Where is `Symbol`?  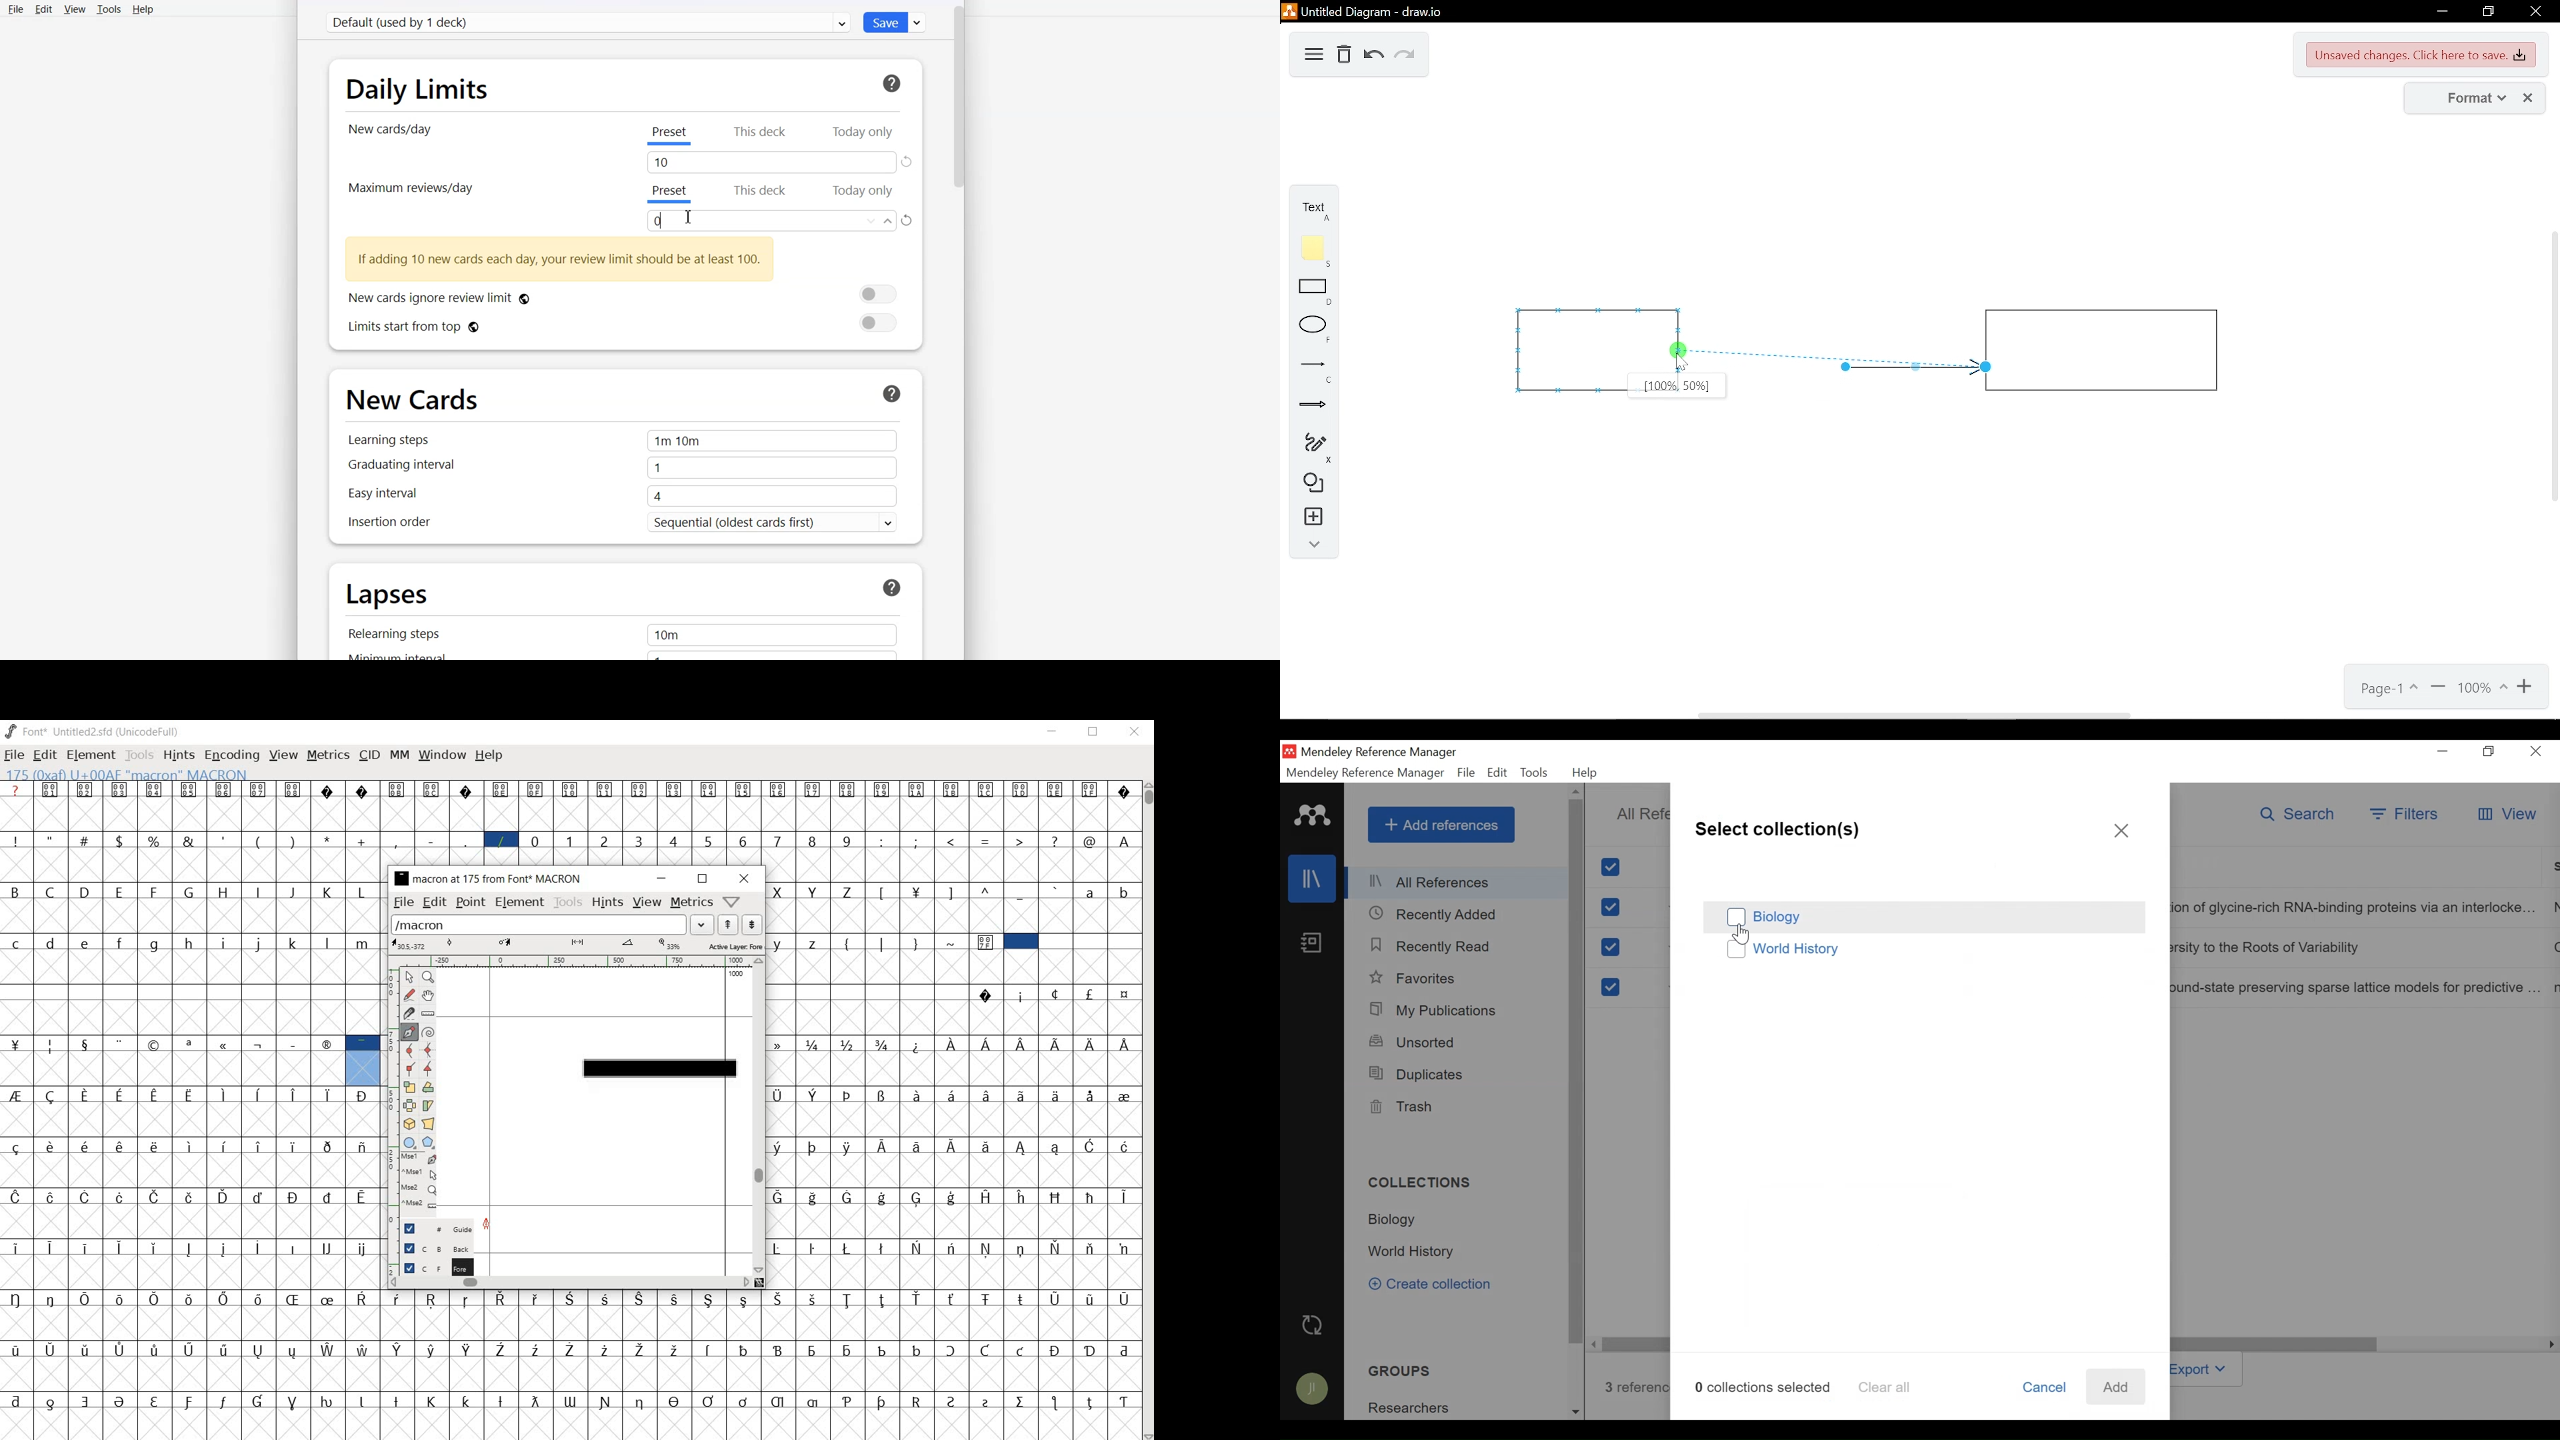 Symbol is located at coordinates (121, 790).